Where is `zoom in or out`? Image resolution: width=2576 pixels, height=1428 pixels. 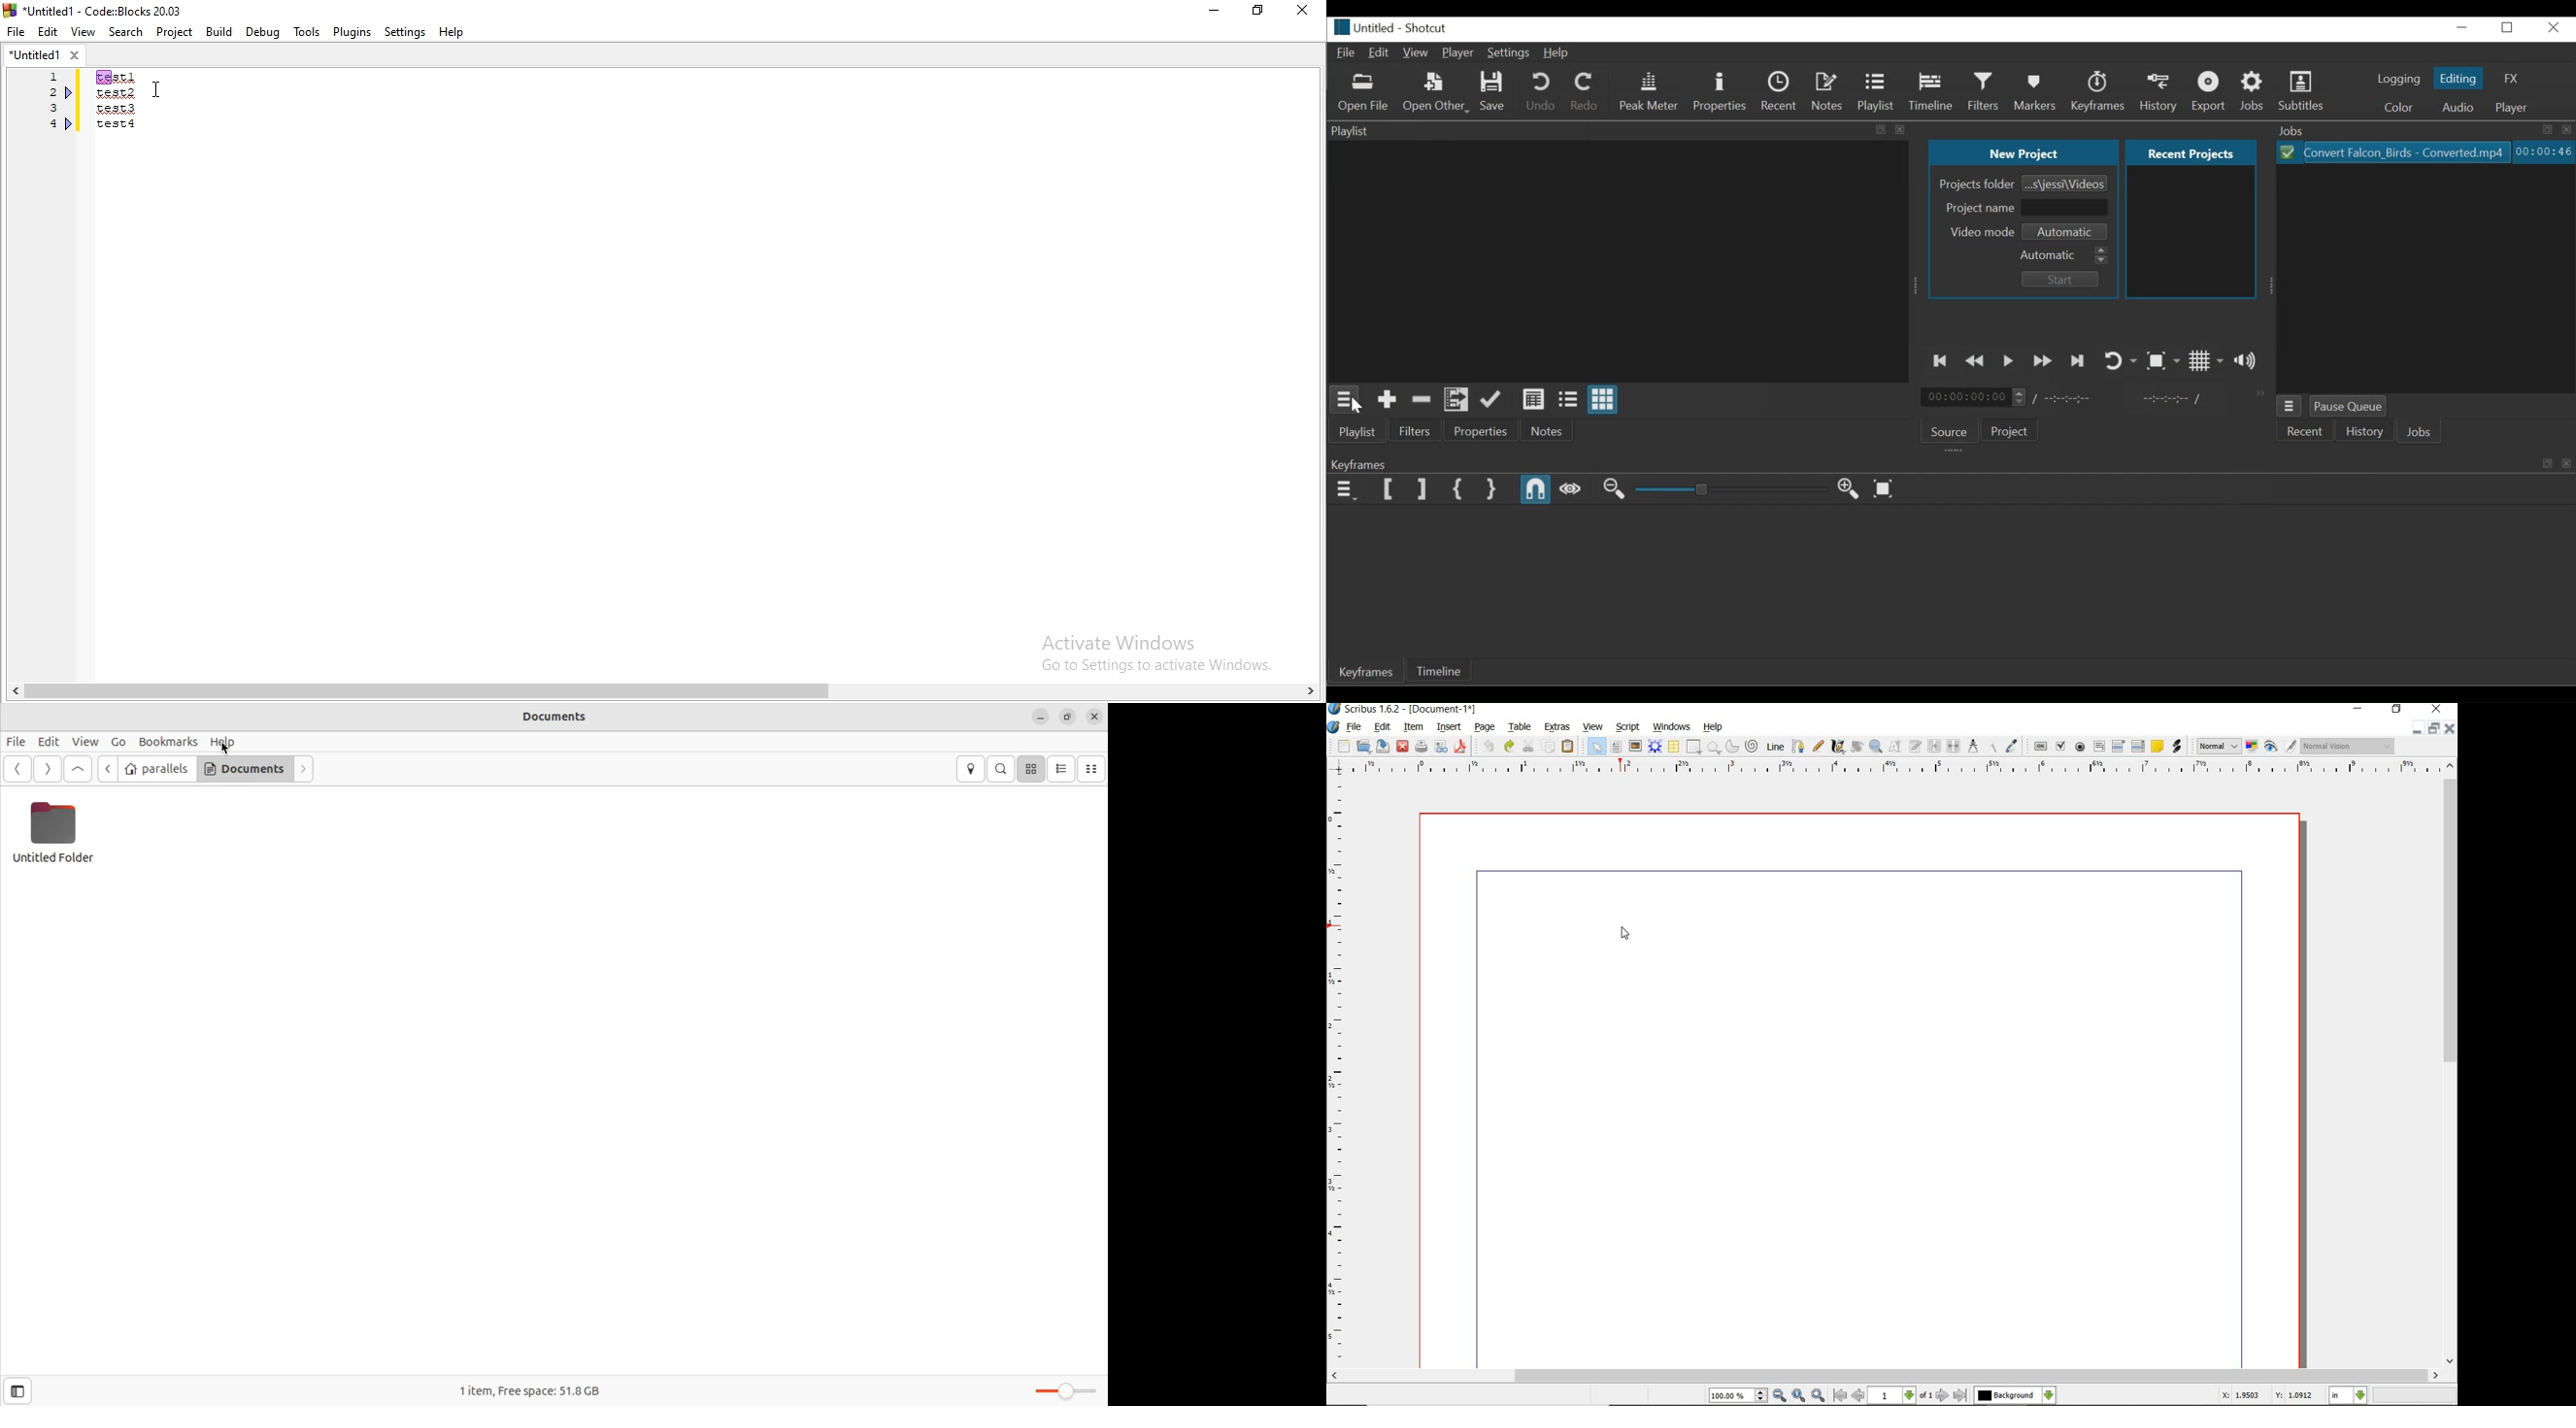 zoom in or out is located at coordinates (1875, 747).